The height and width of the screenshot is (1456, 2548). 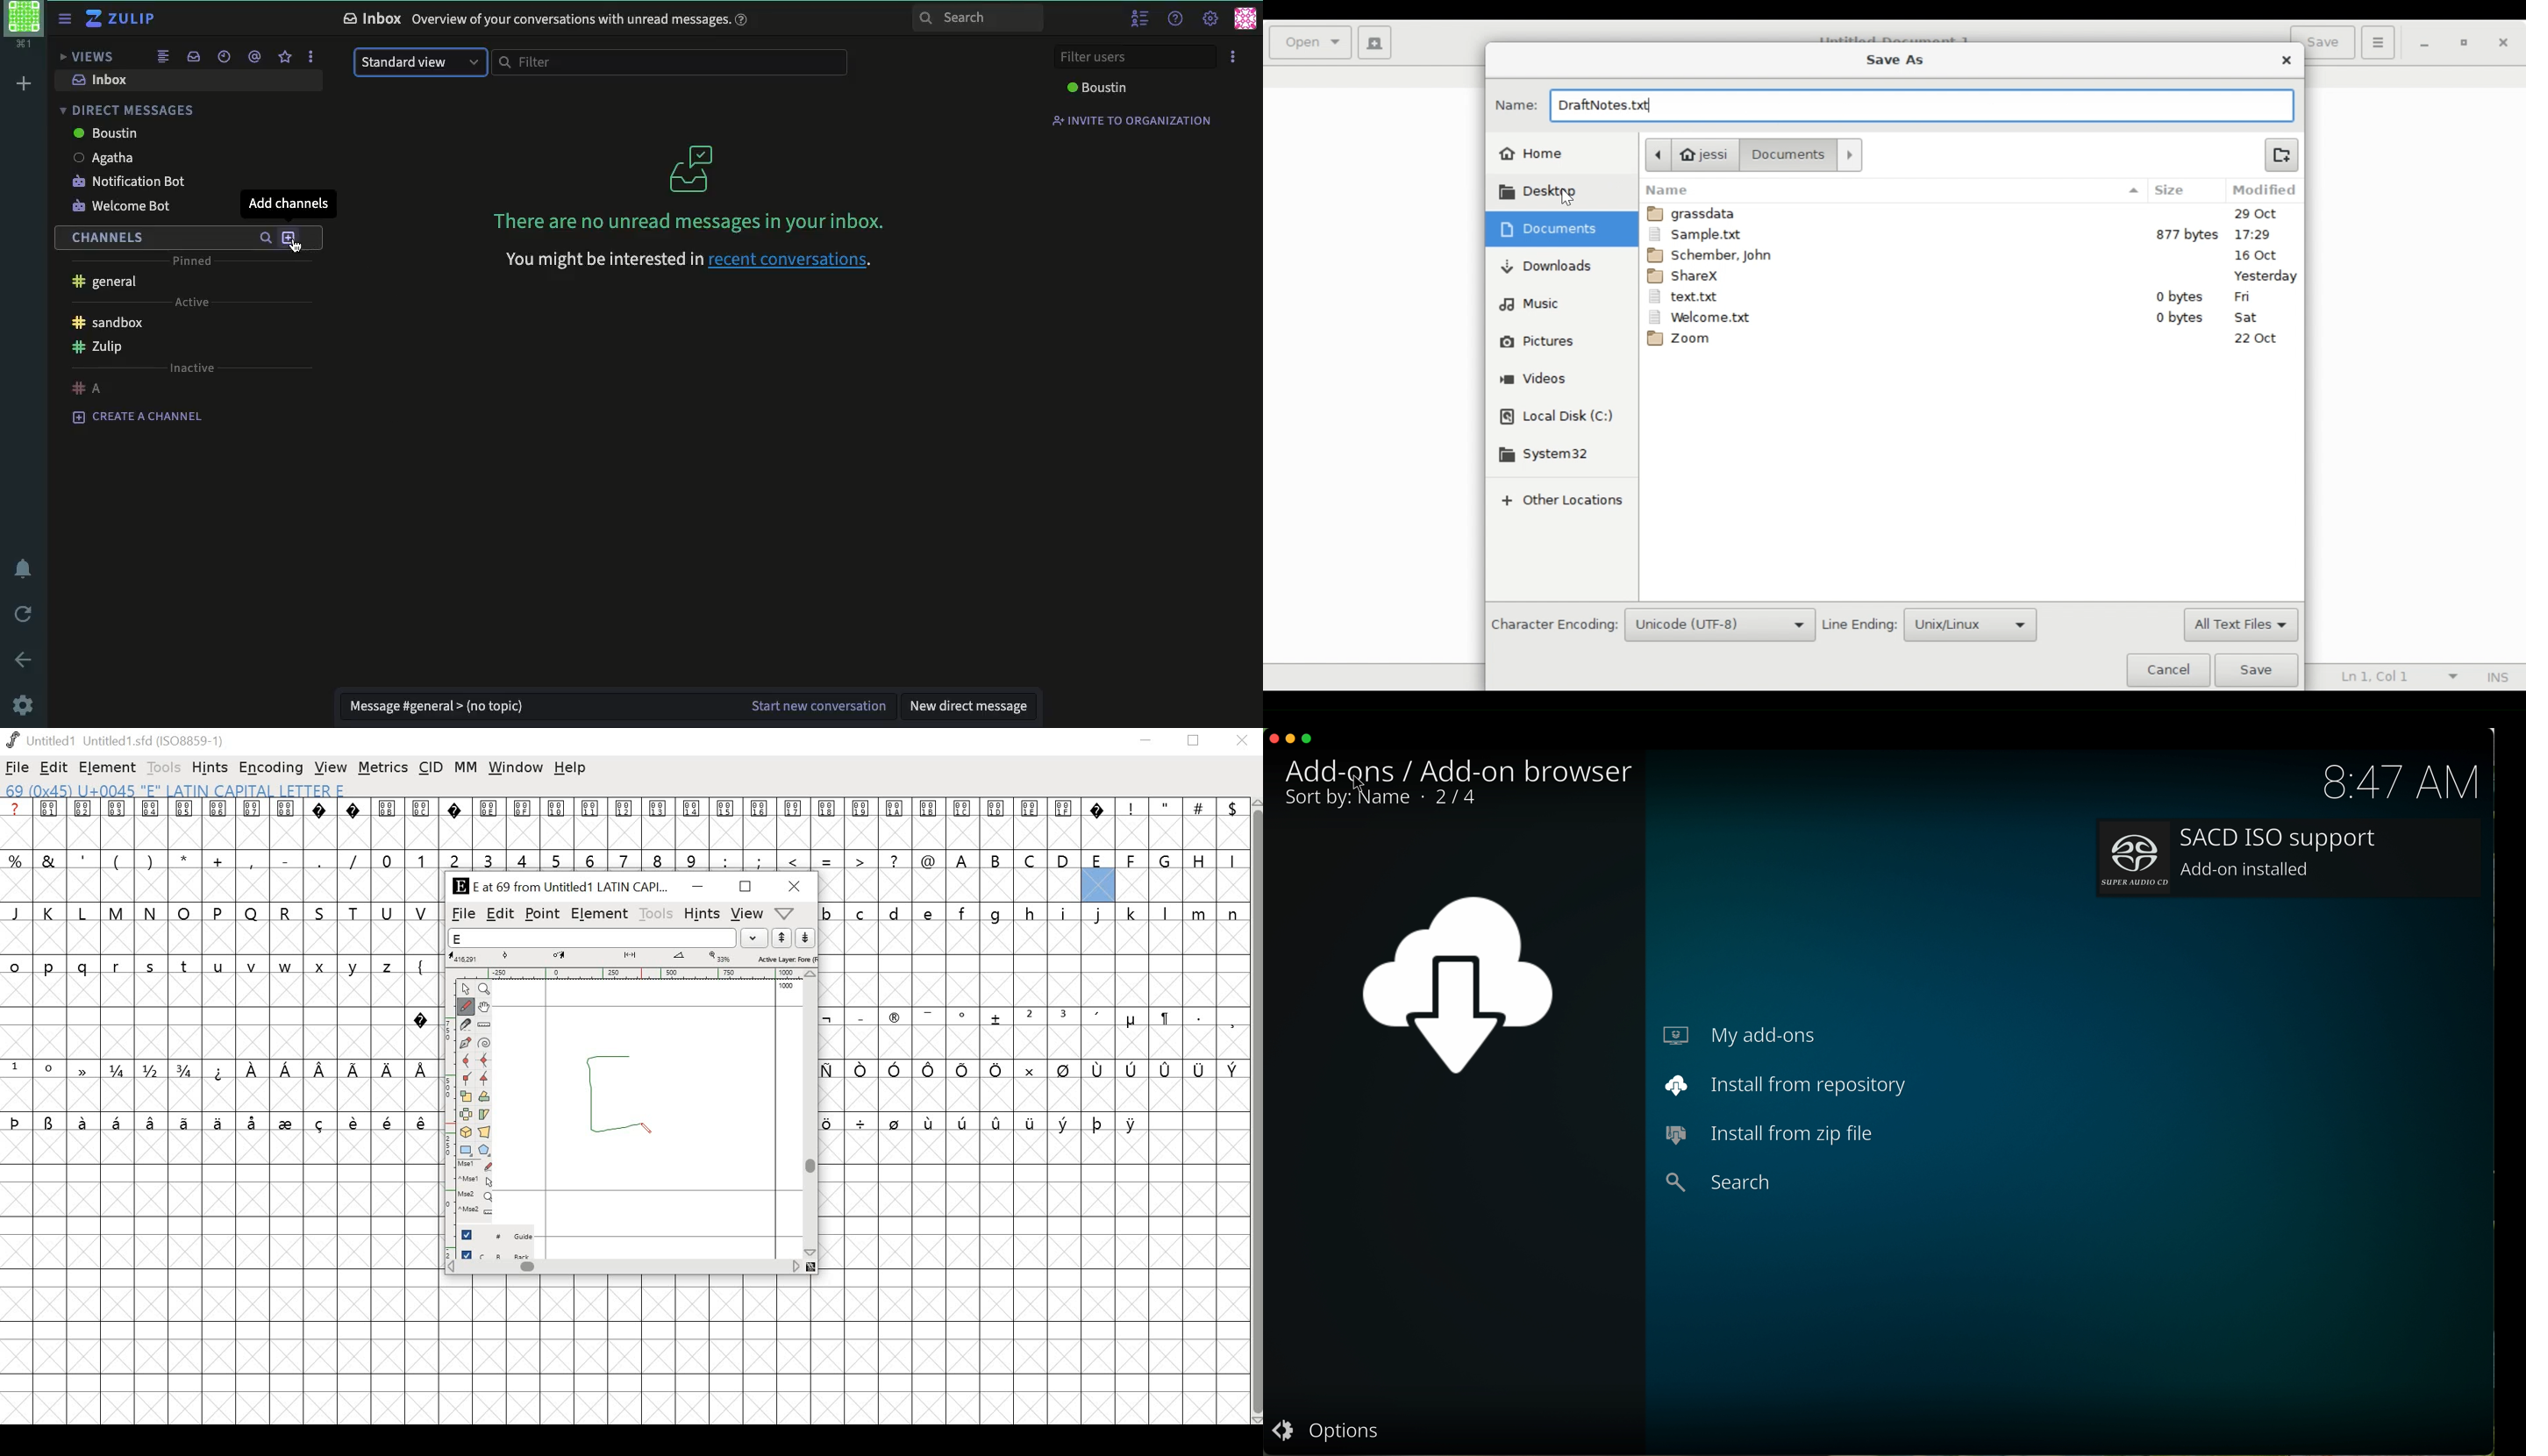 What do you see at coordinates (120, 111) in the screenshot?
I see `direct messages` at bounding box center [120, 111].